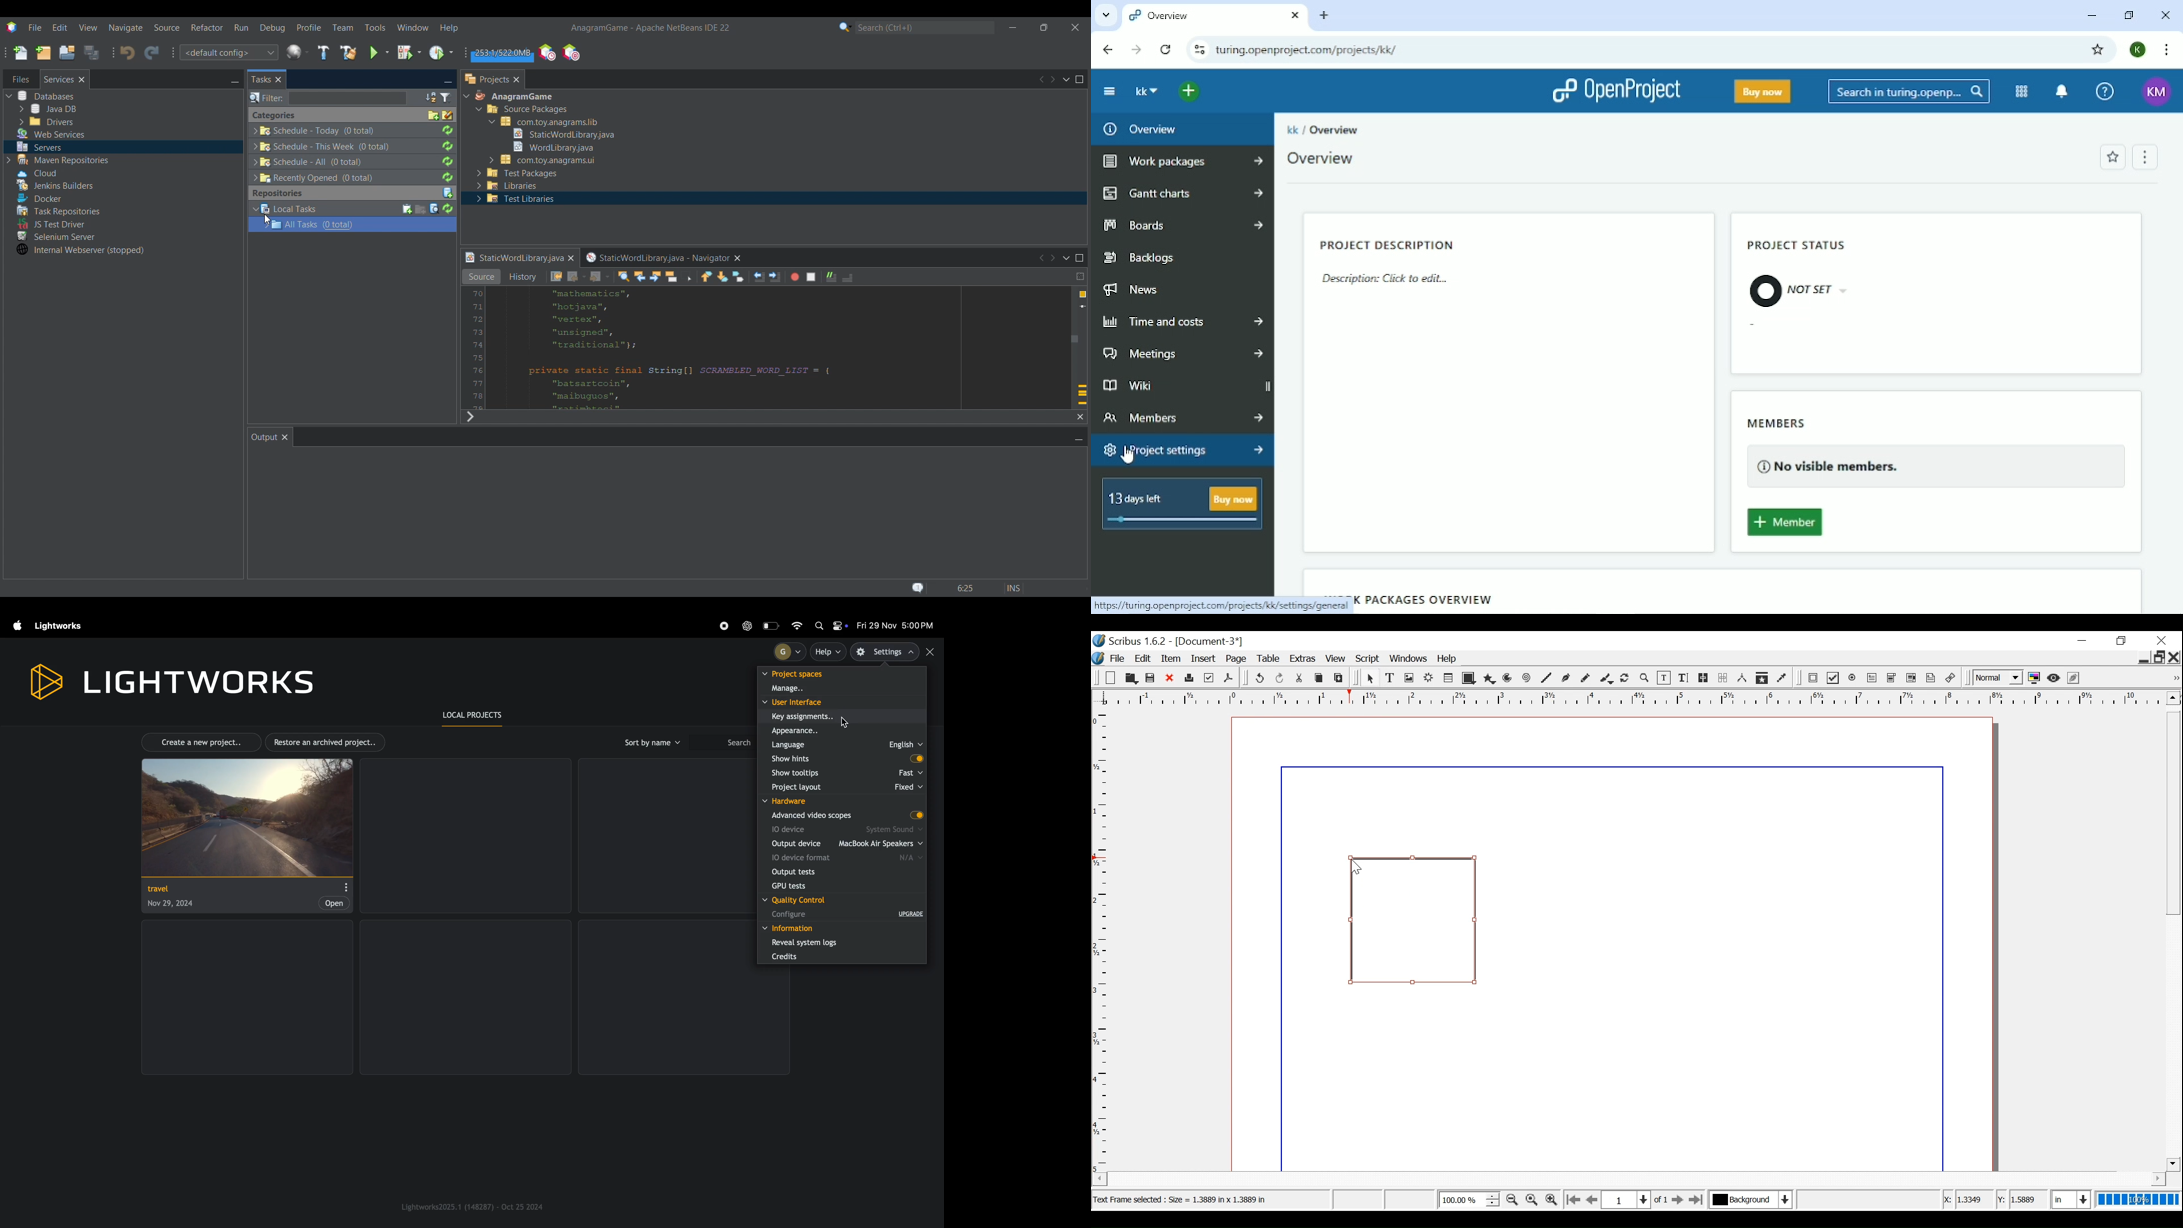  What do you see at coordinates (846, 278) in the screenshot?
I see `` at bounding box center [846, 278].